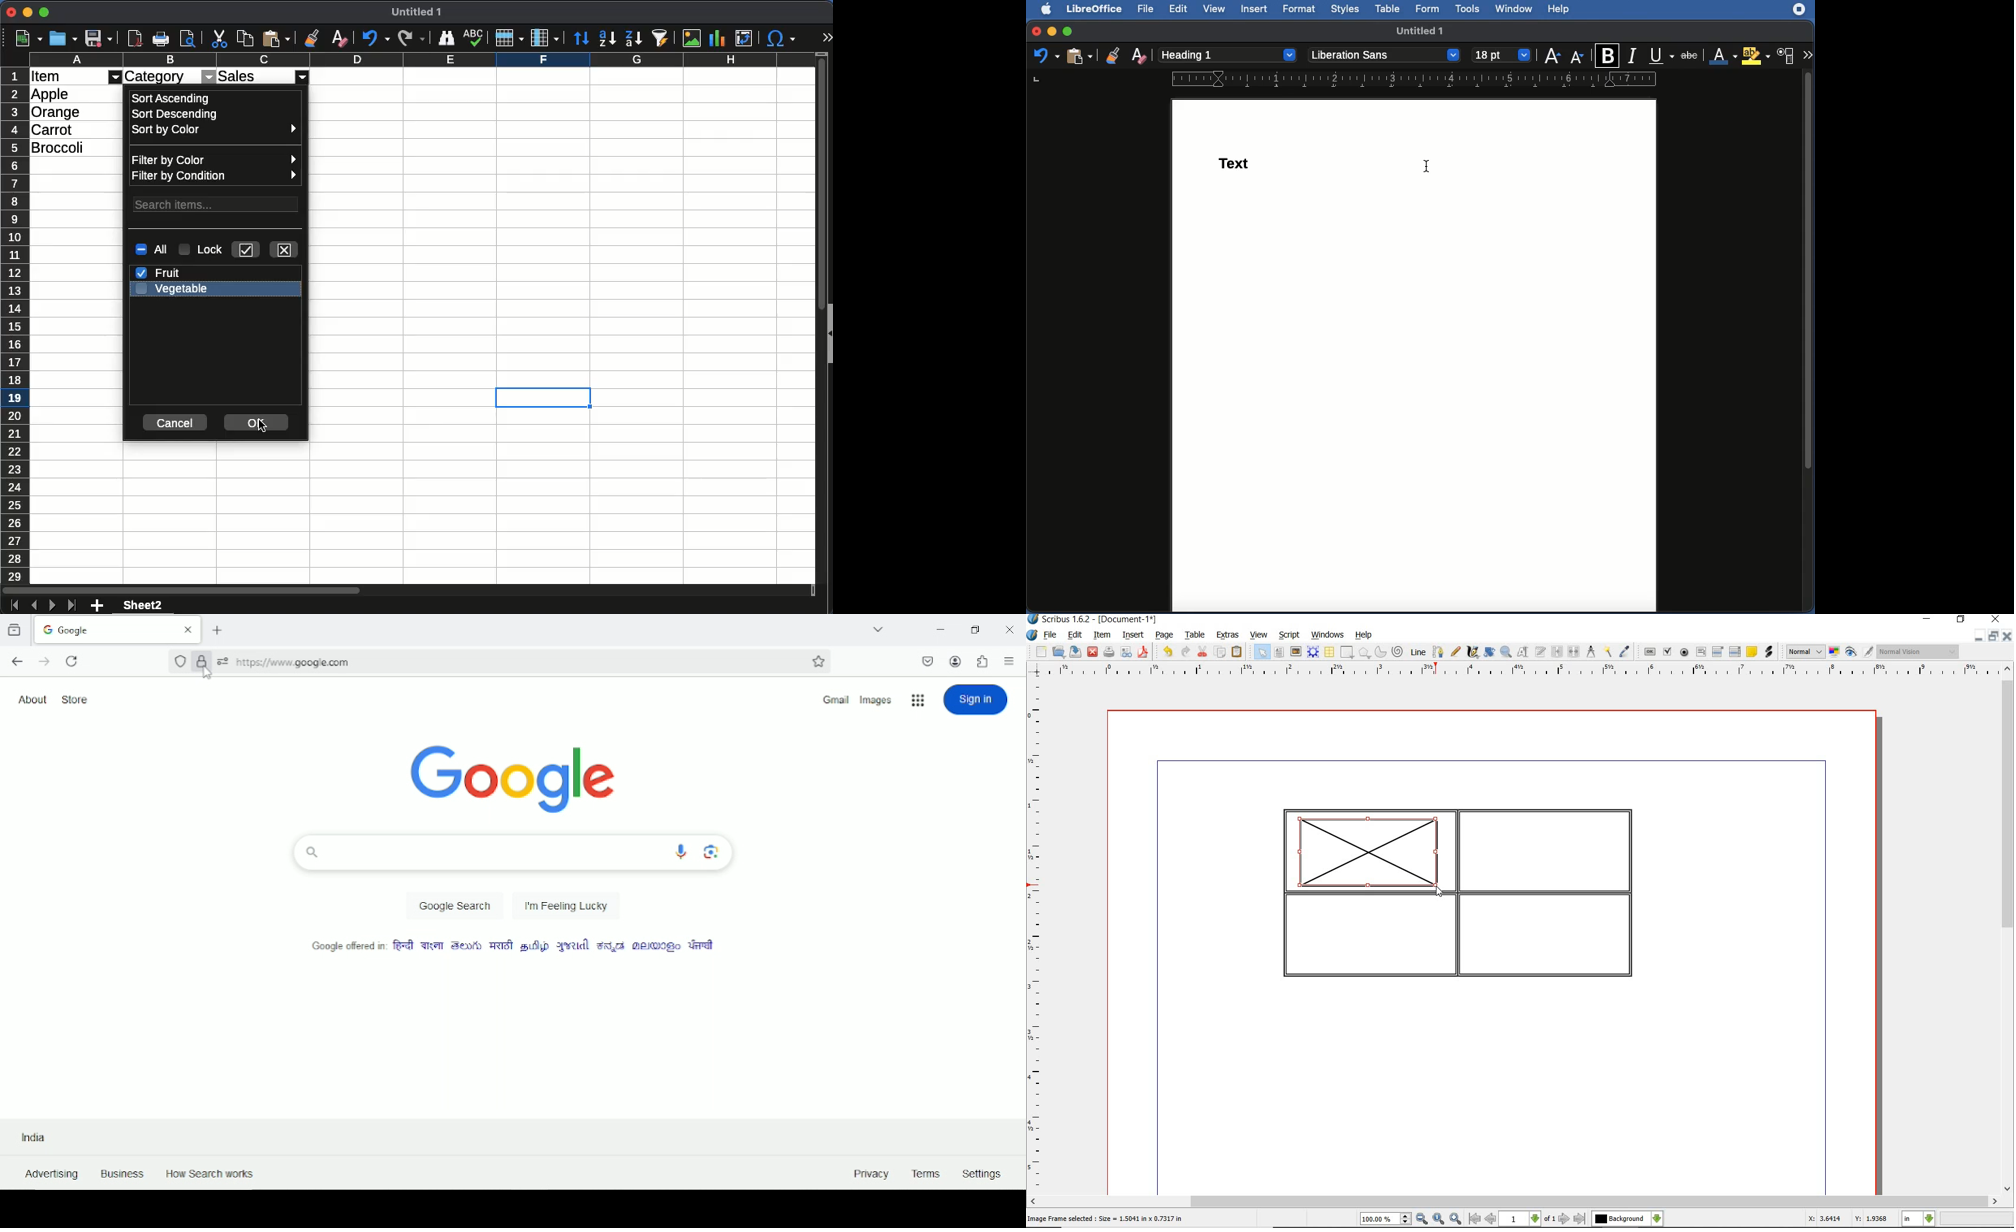 The image size is (2016, 1232). What do you see at coordinates (1525, 670) in the screenshot?
I see `ruler` at bounding box center [1525, 670].